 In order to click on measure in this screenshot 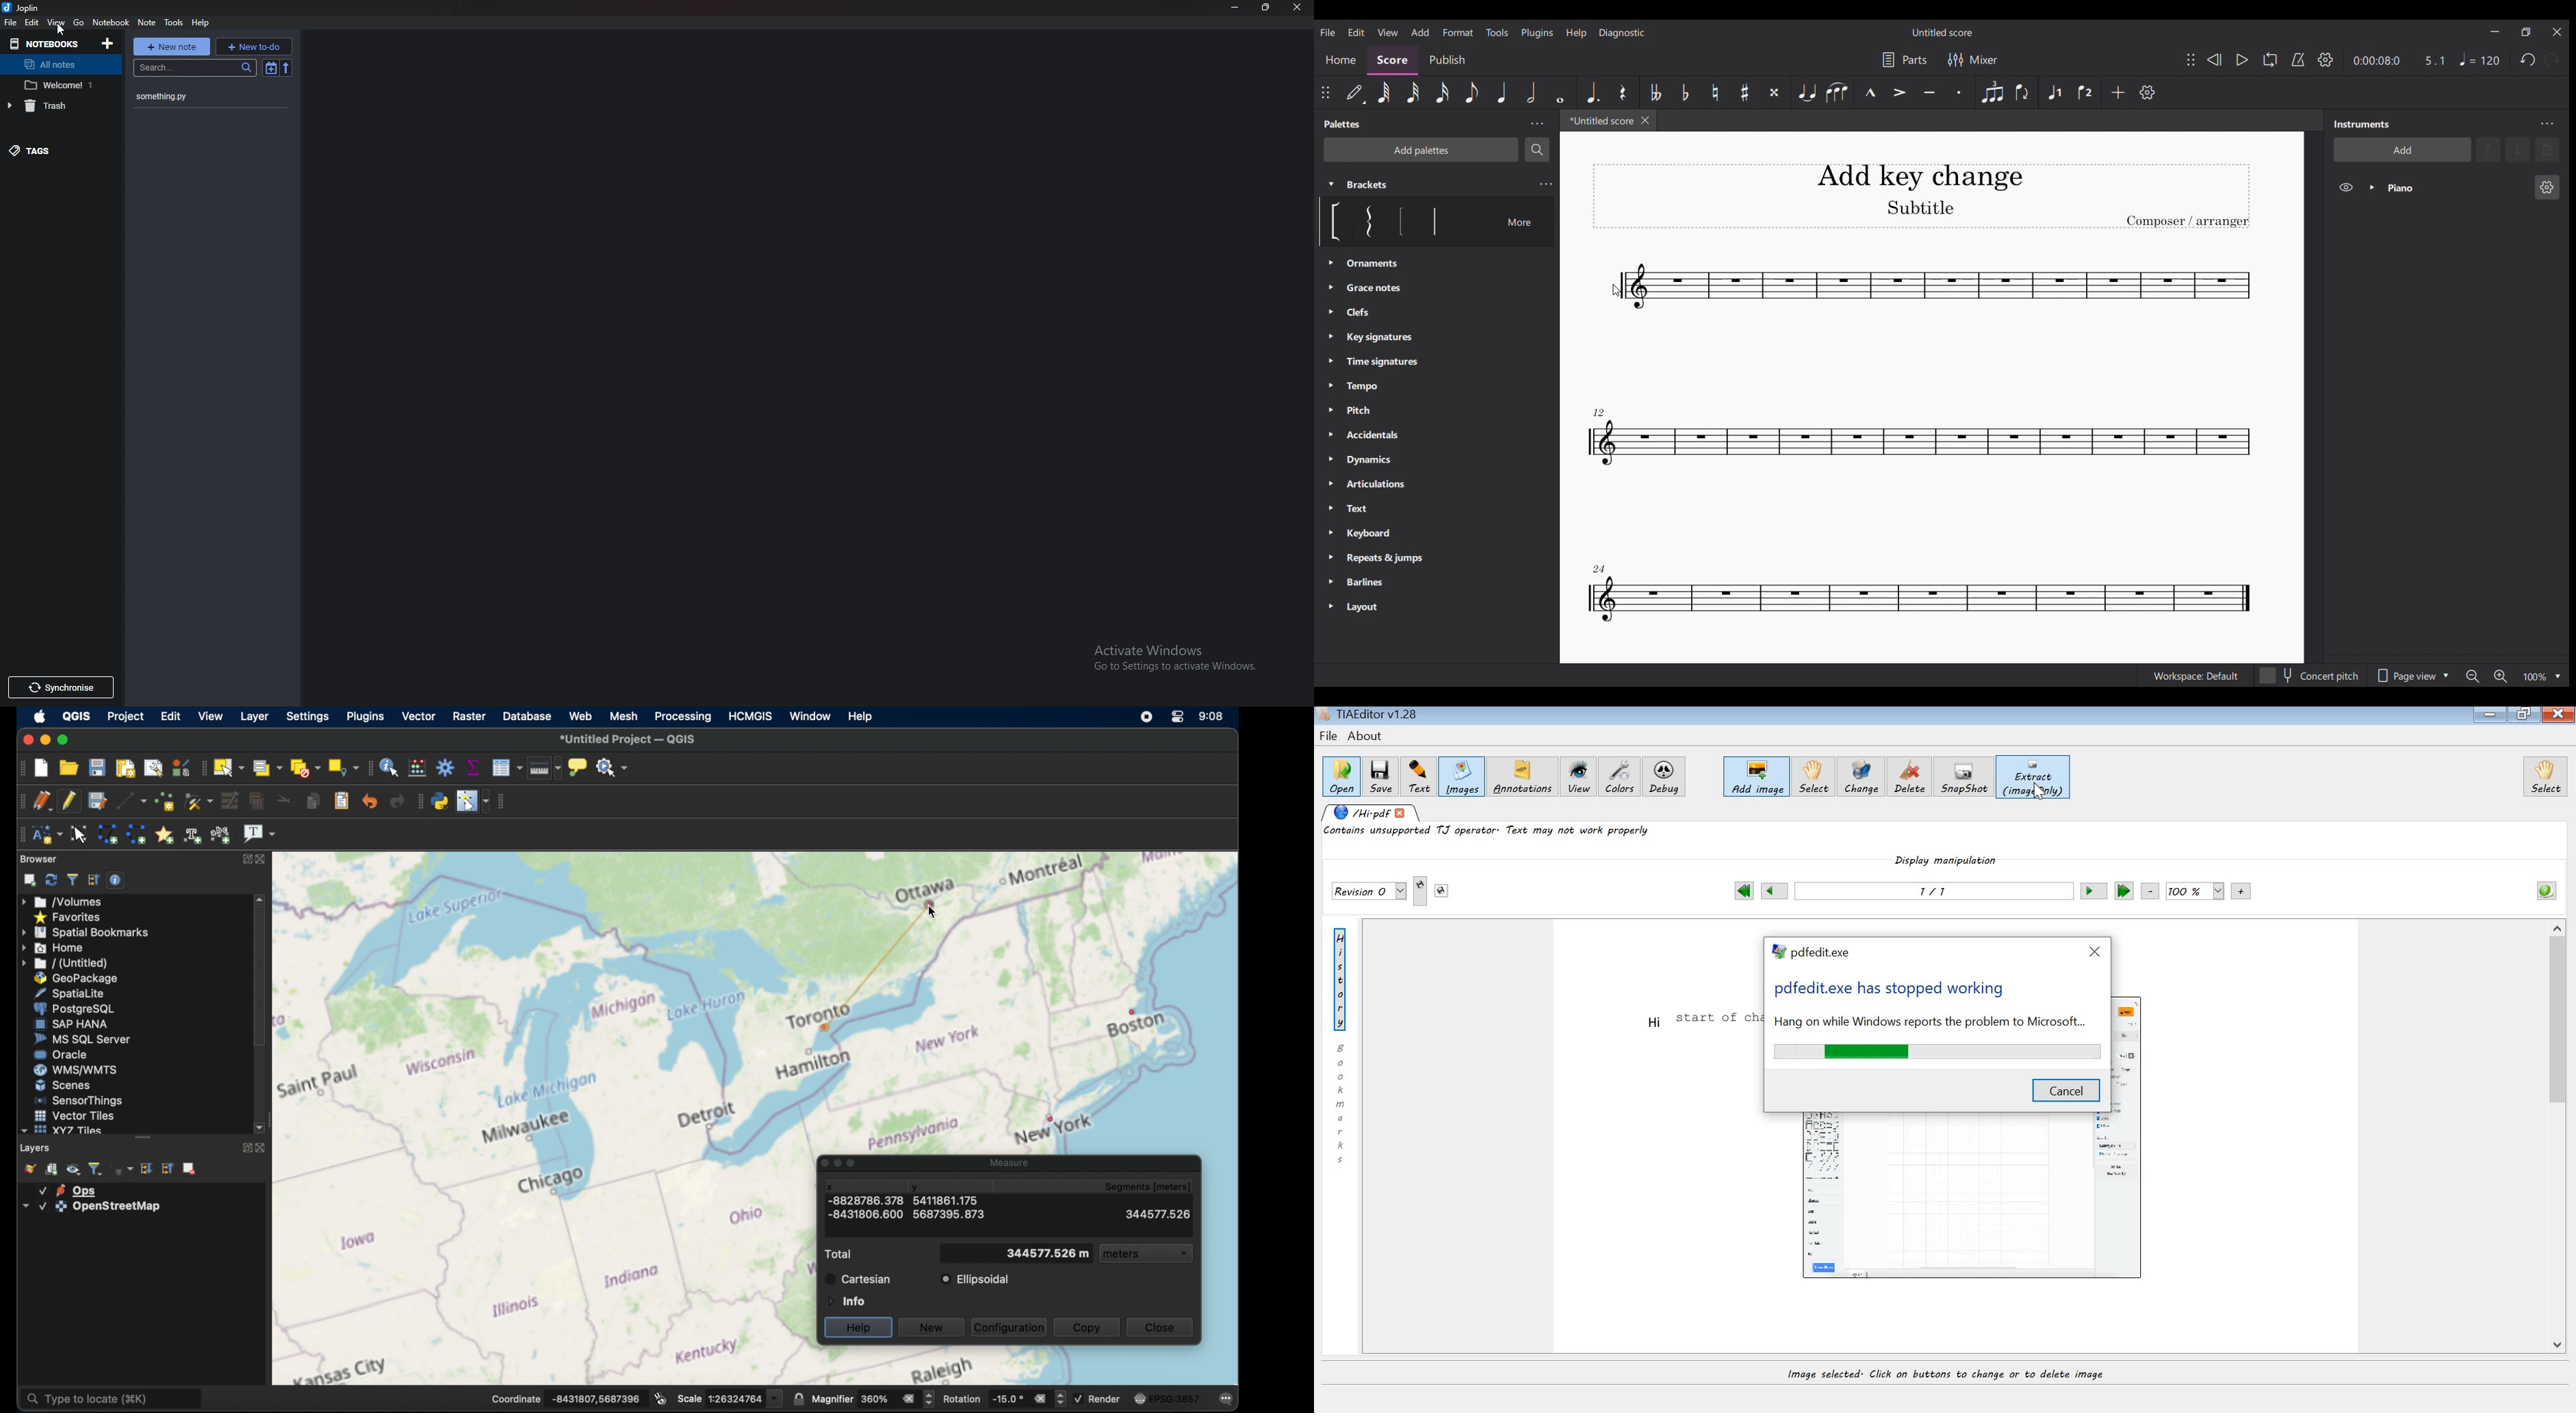, I will do `click(1007, 1161)`.